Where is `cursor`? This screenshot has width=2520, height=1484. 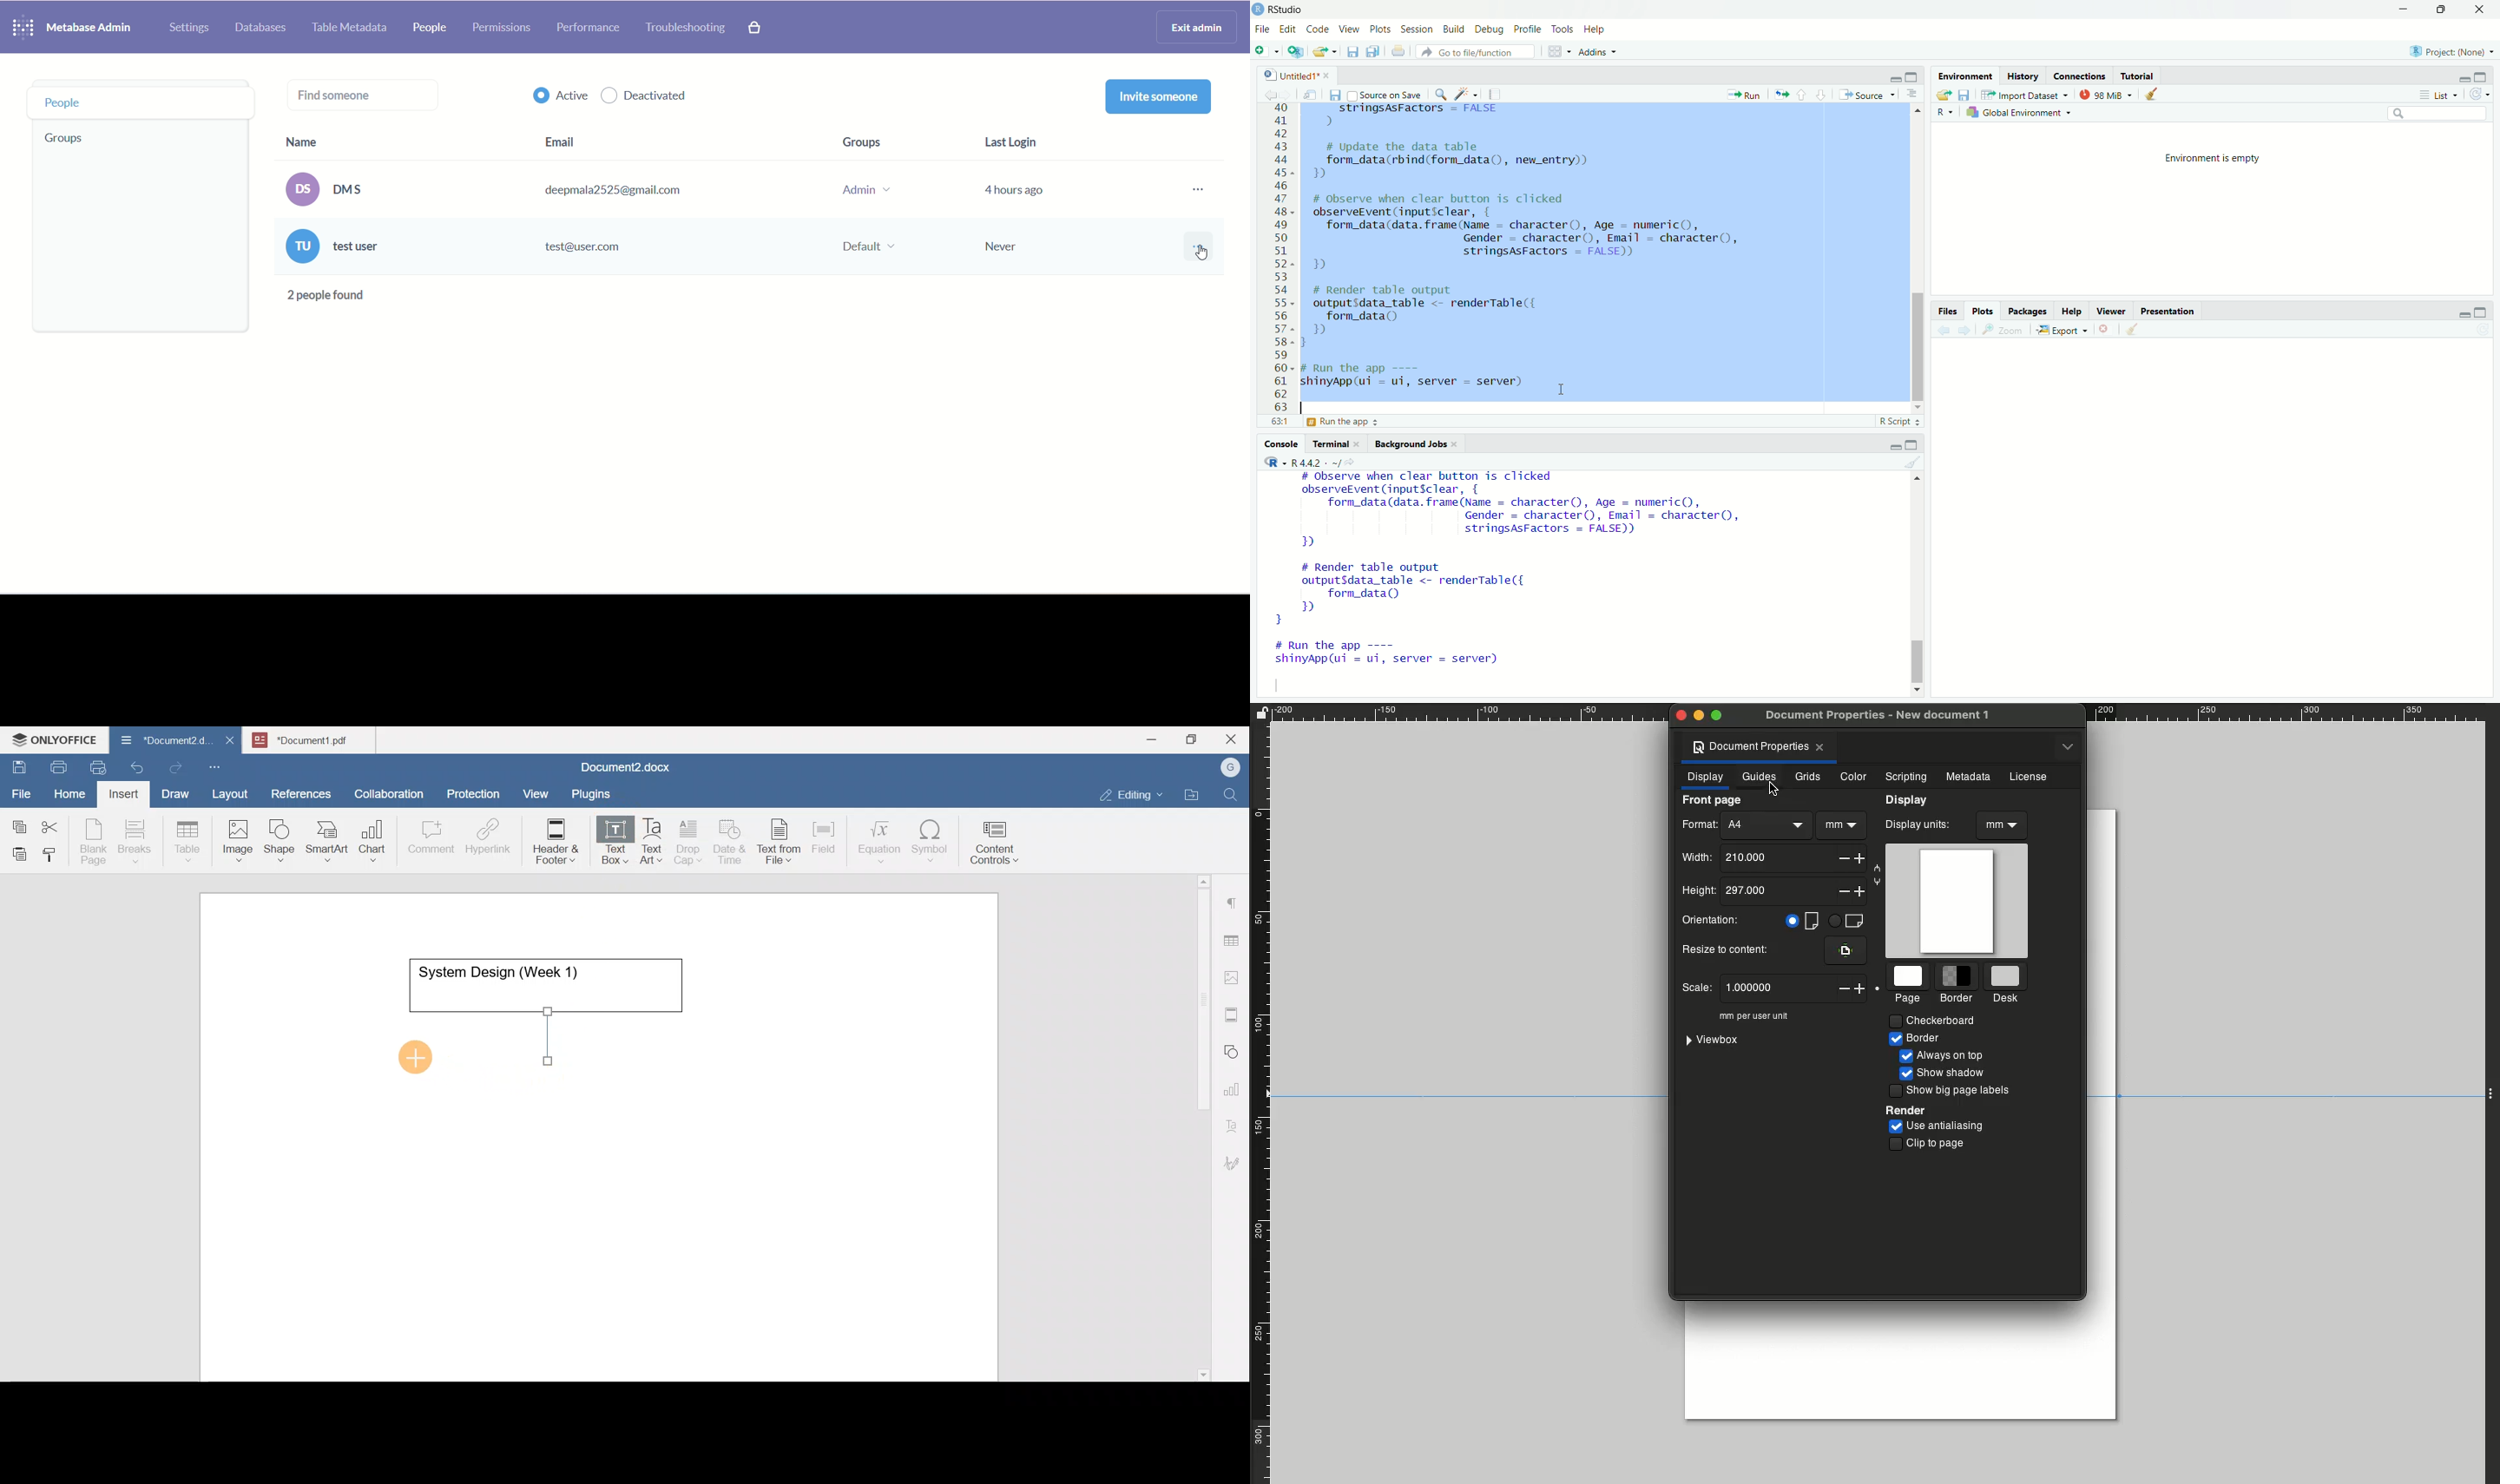
cursor is located at coordinates (1561, 391).